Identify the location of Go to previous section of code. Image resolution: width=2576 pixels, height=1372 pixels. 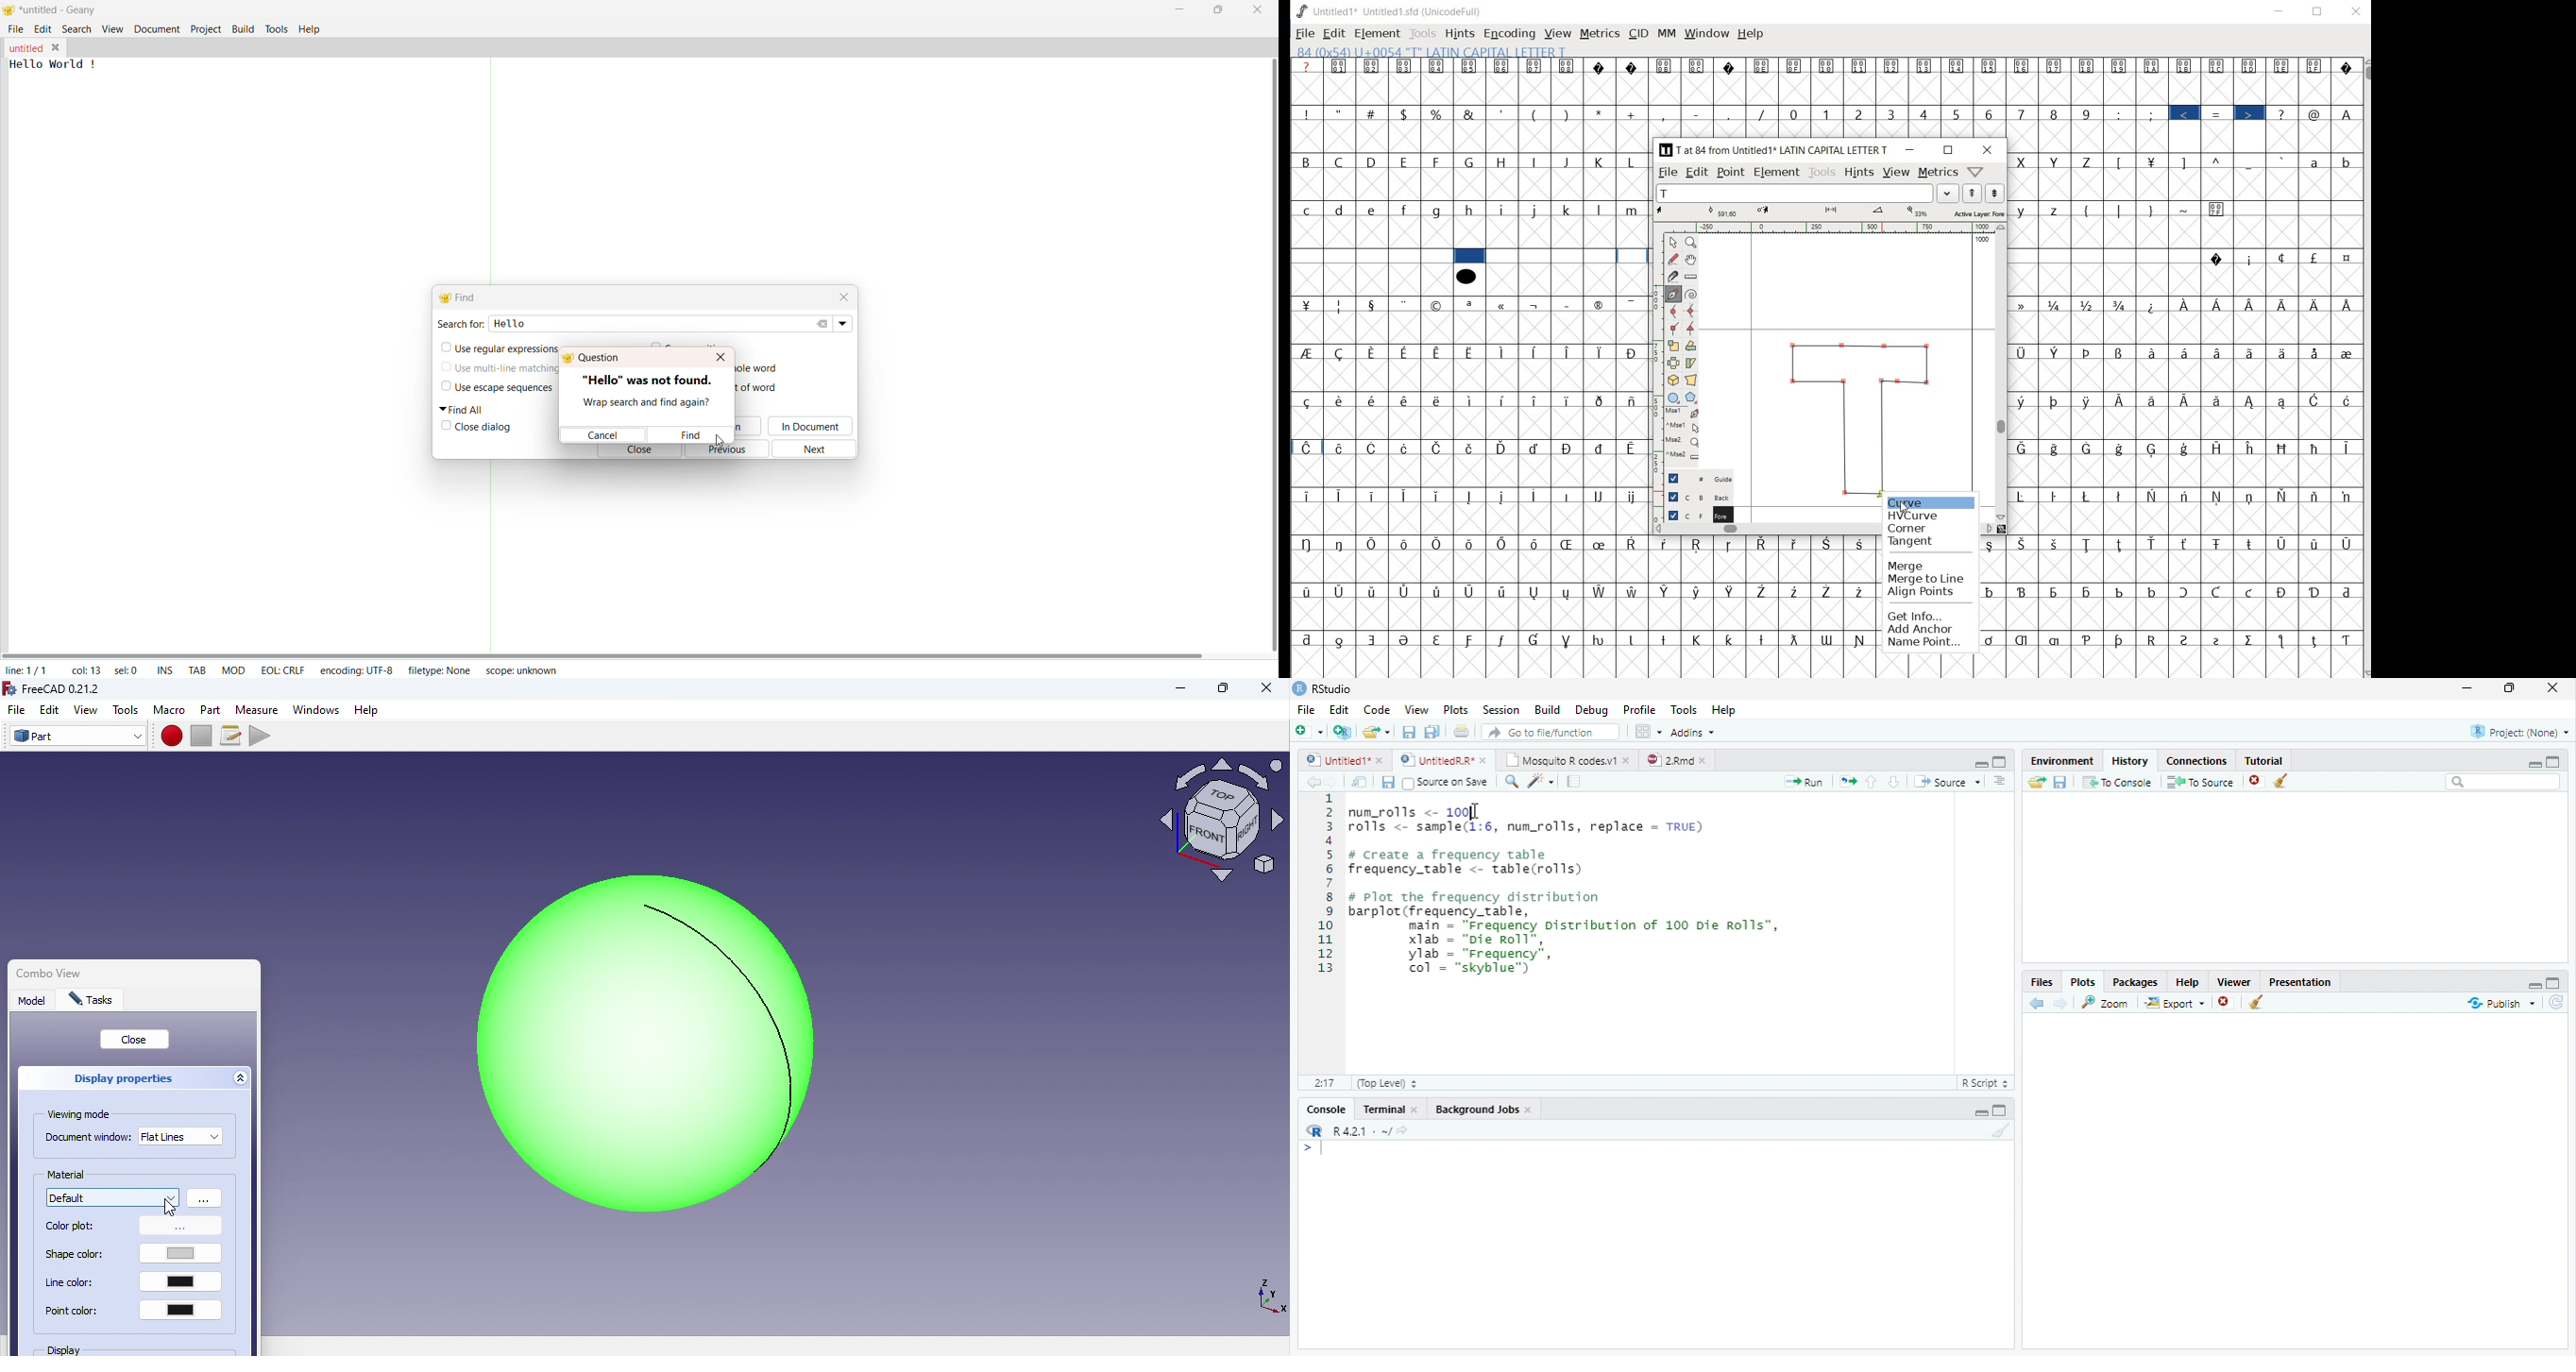
(1873, 783).